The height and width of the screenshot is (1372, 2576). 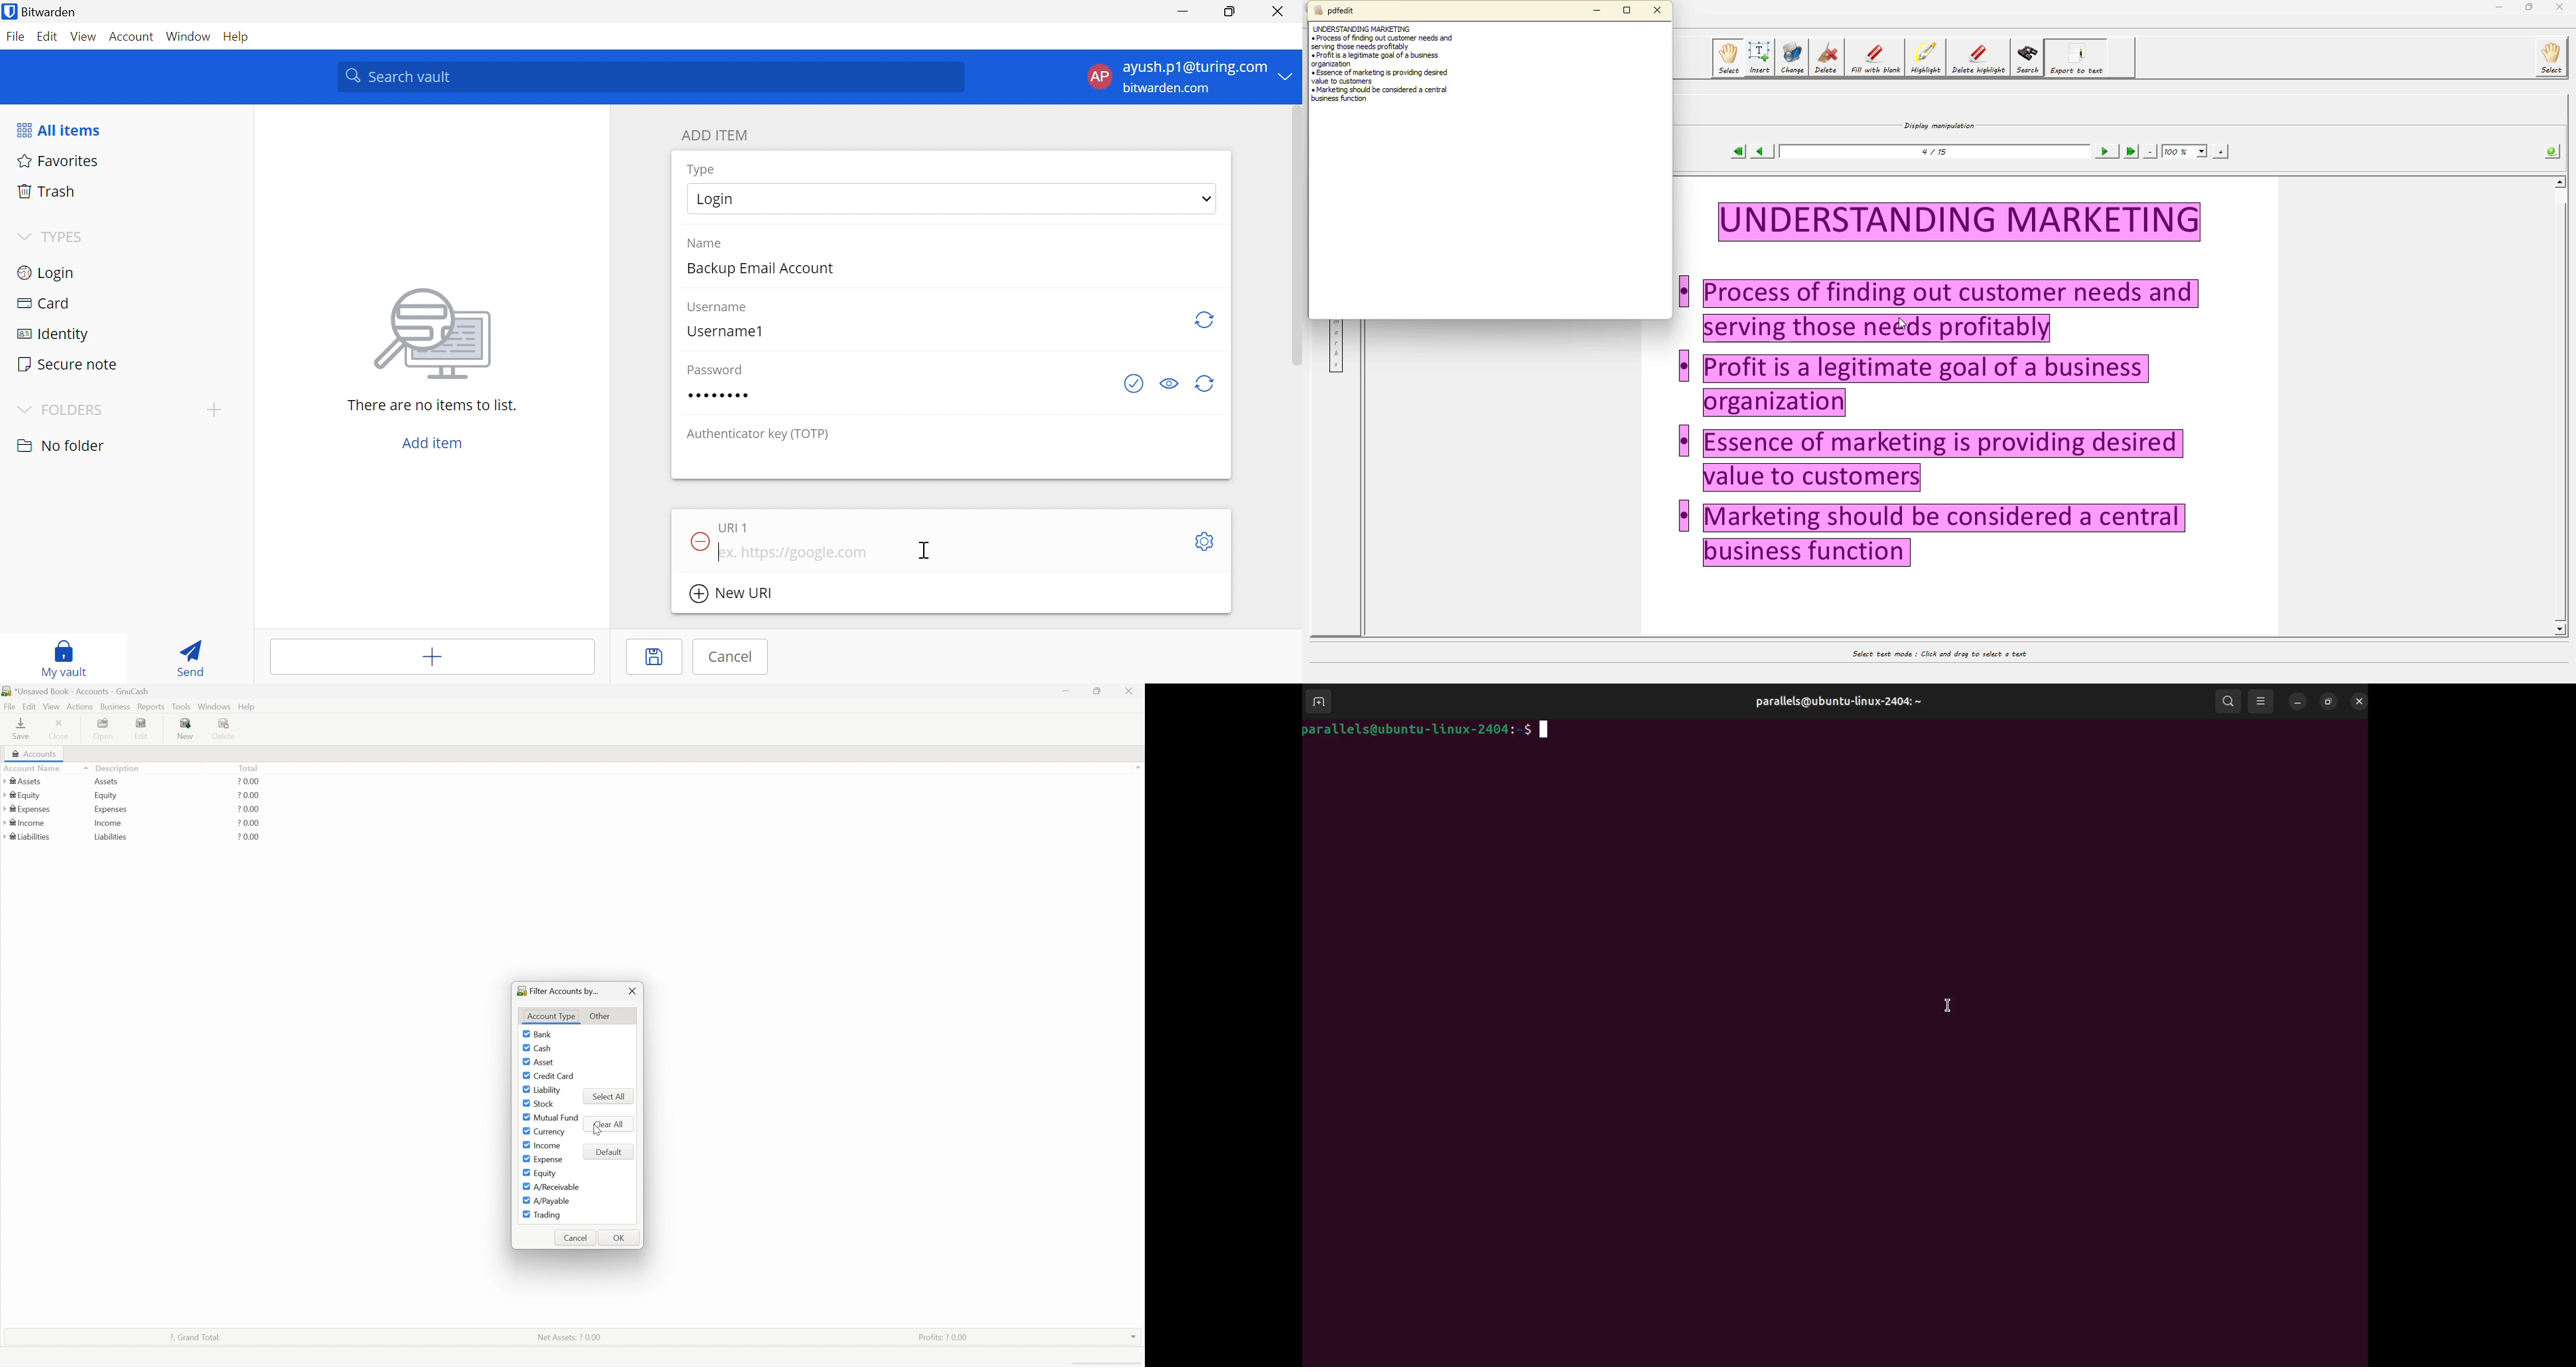 I want to click on Checkbox, so click(x=525, y=1117).